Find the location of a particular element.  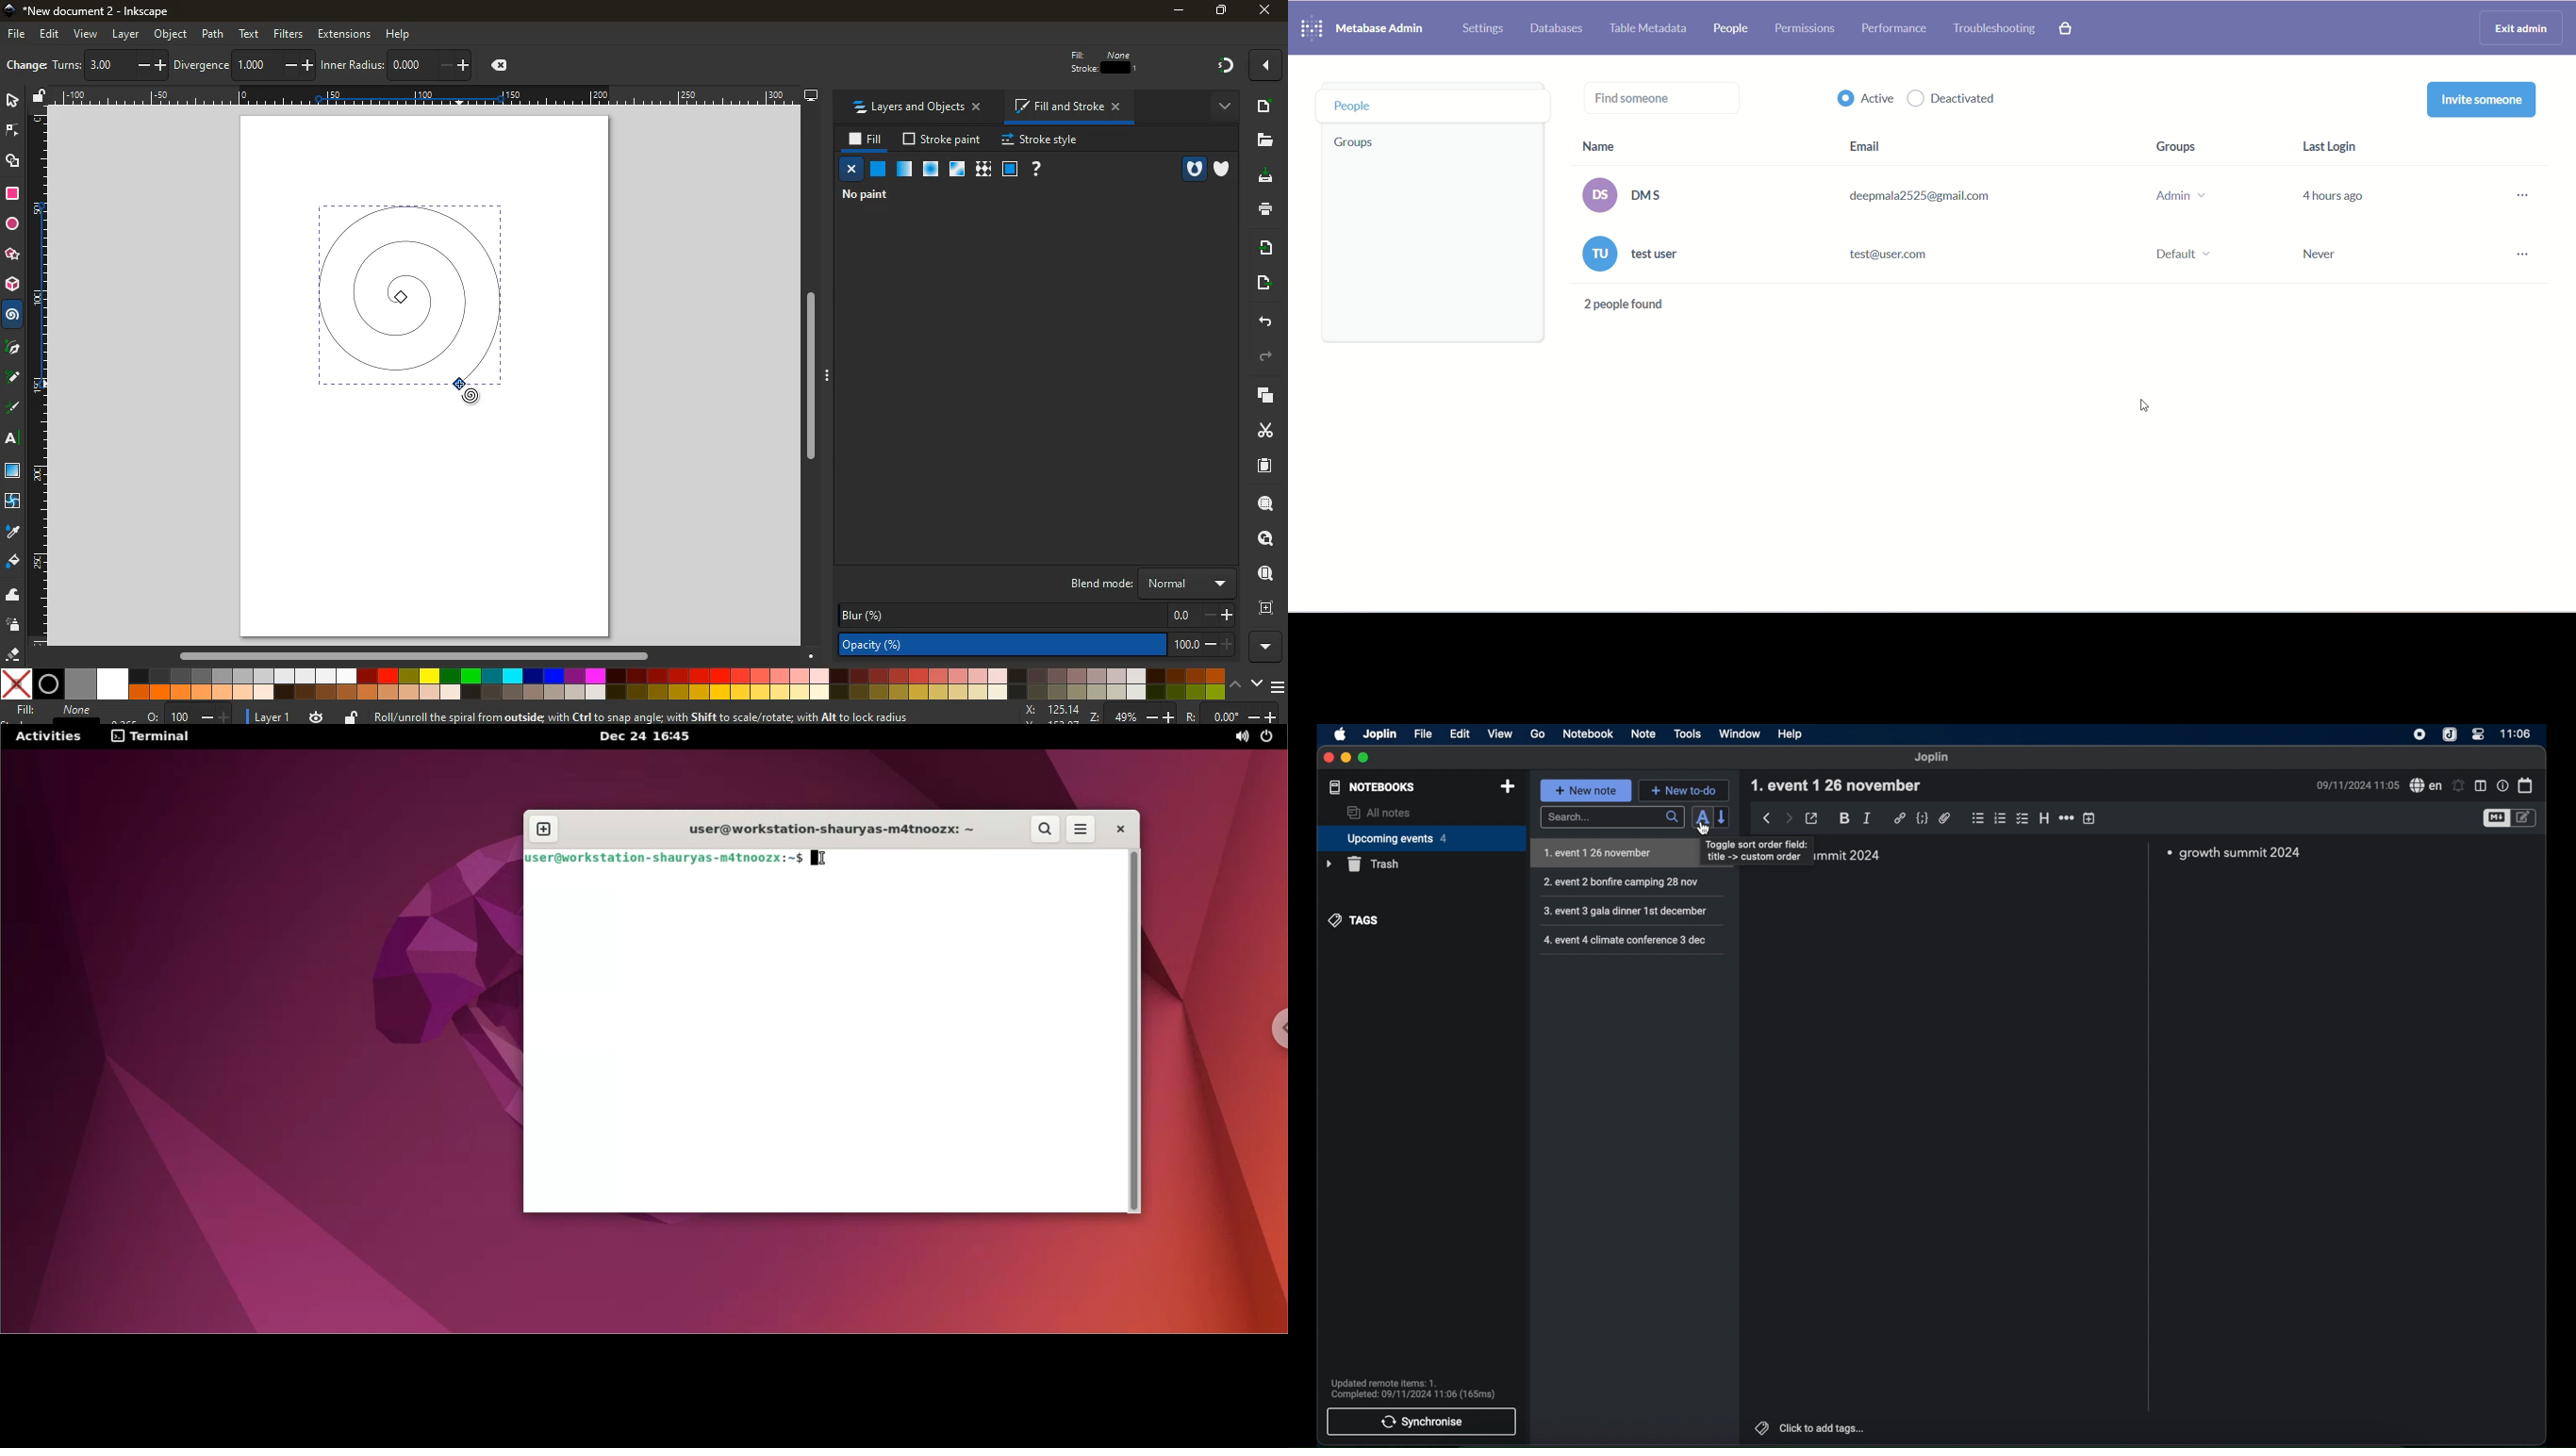

note is located at coordinates (1643, 734).